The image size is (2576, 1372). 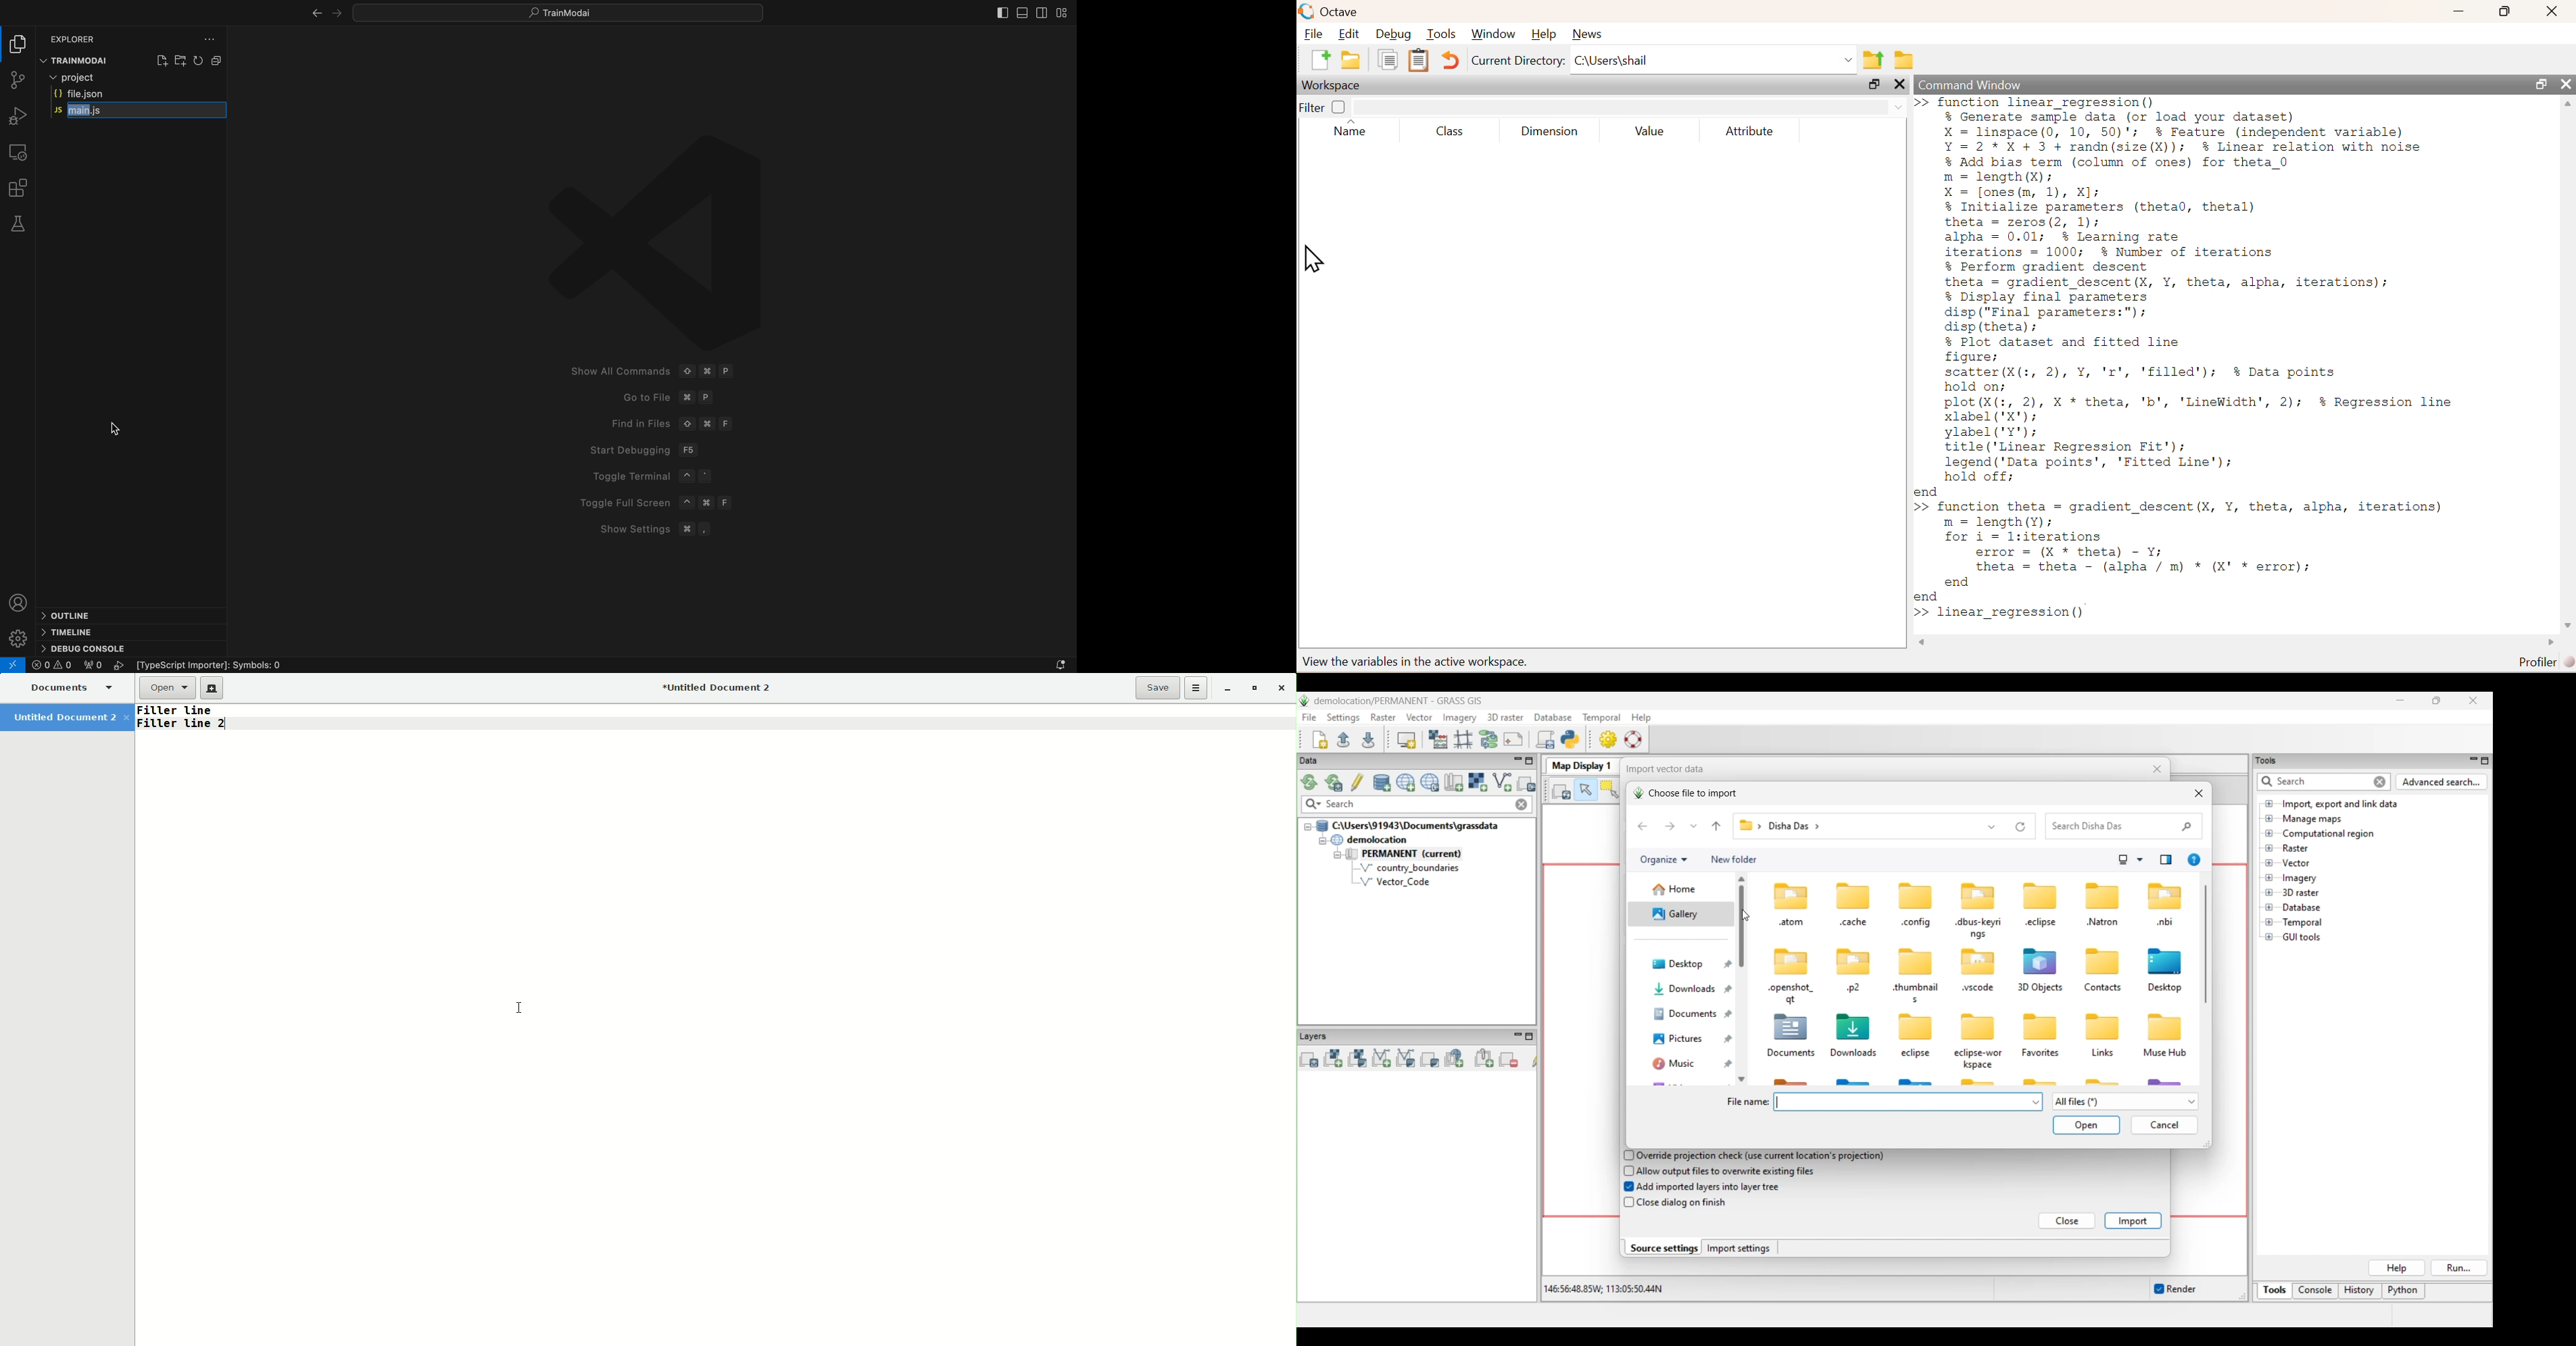 I want to click on Start debugging, so click(x=643, y=451).